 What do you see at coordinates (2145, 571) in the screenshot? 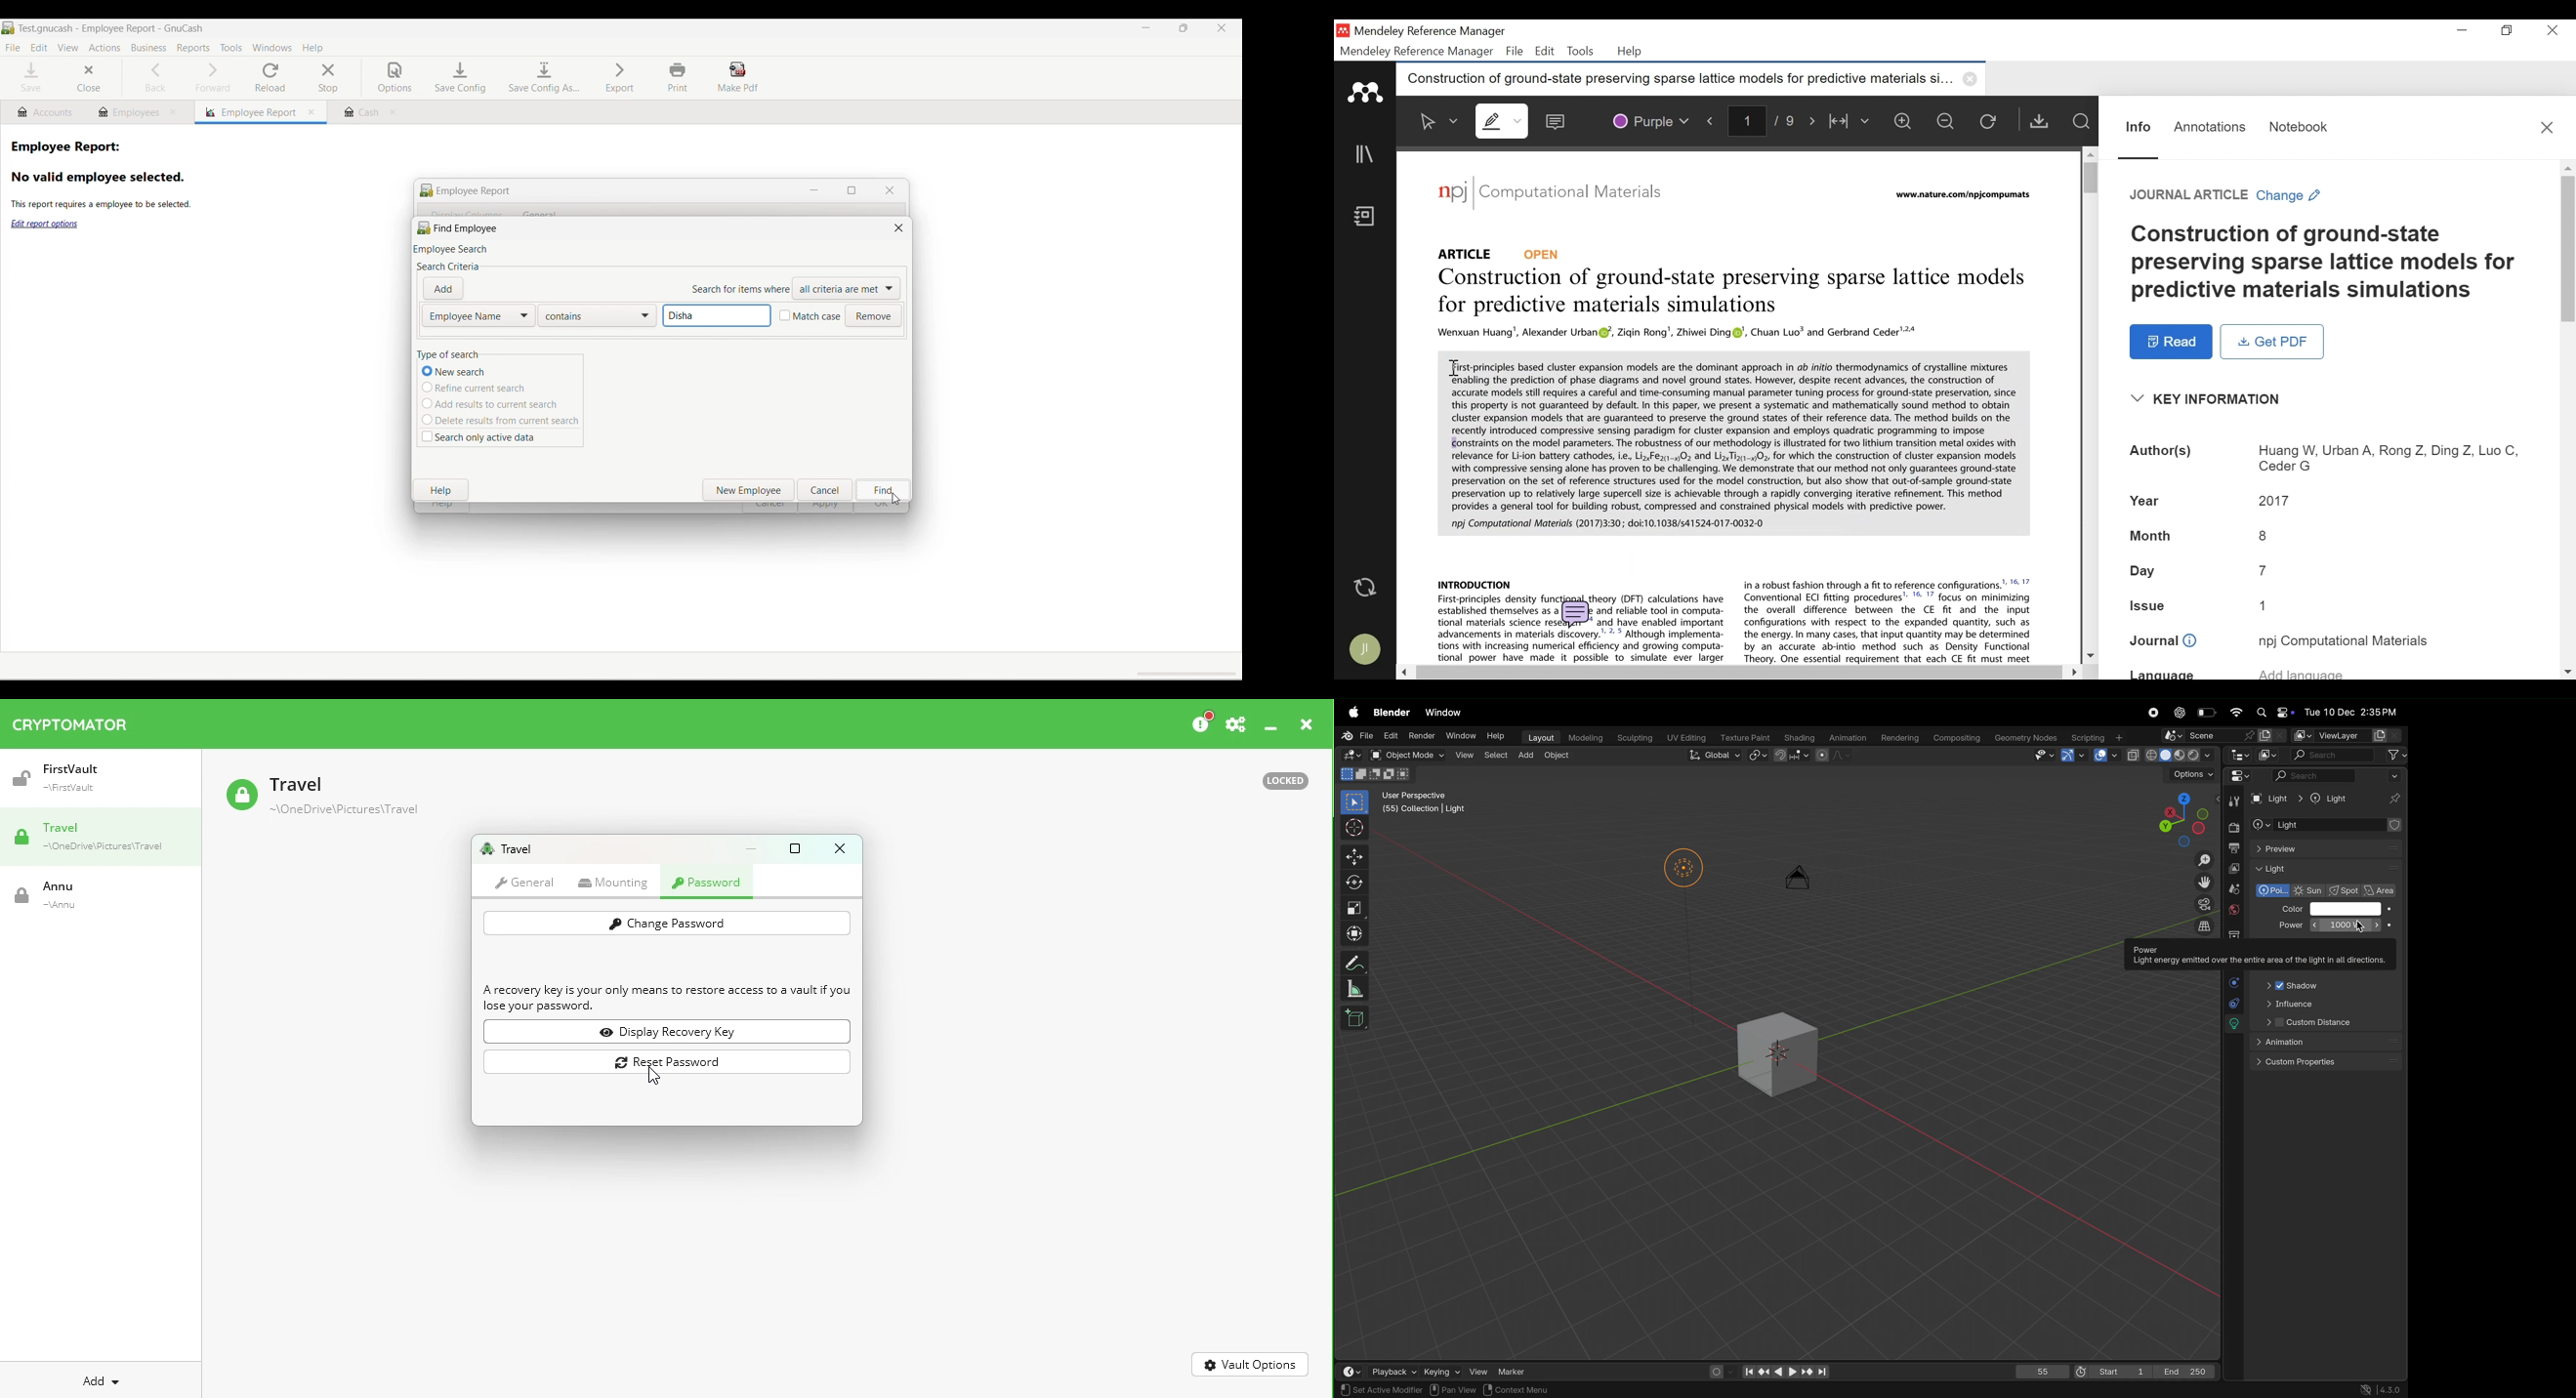
I see `Day` at bounding box center [2145, 571].